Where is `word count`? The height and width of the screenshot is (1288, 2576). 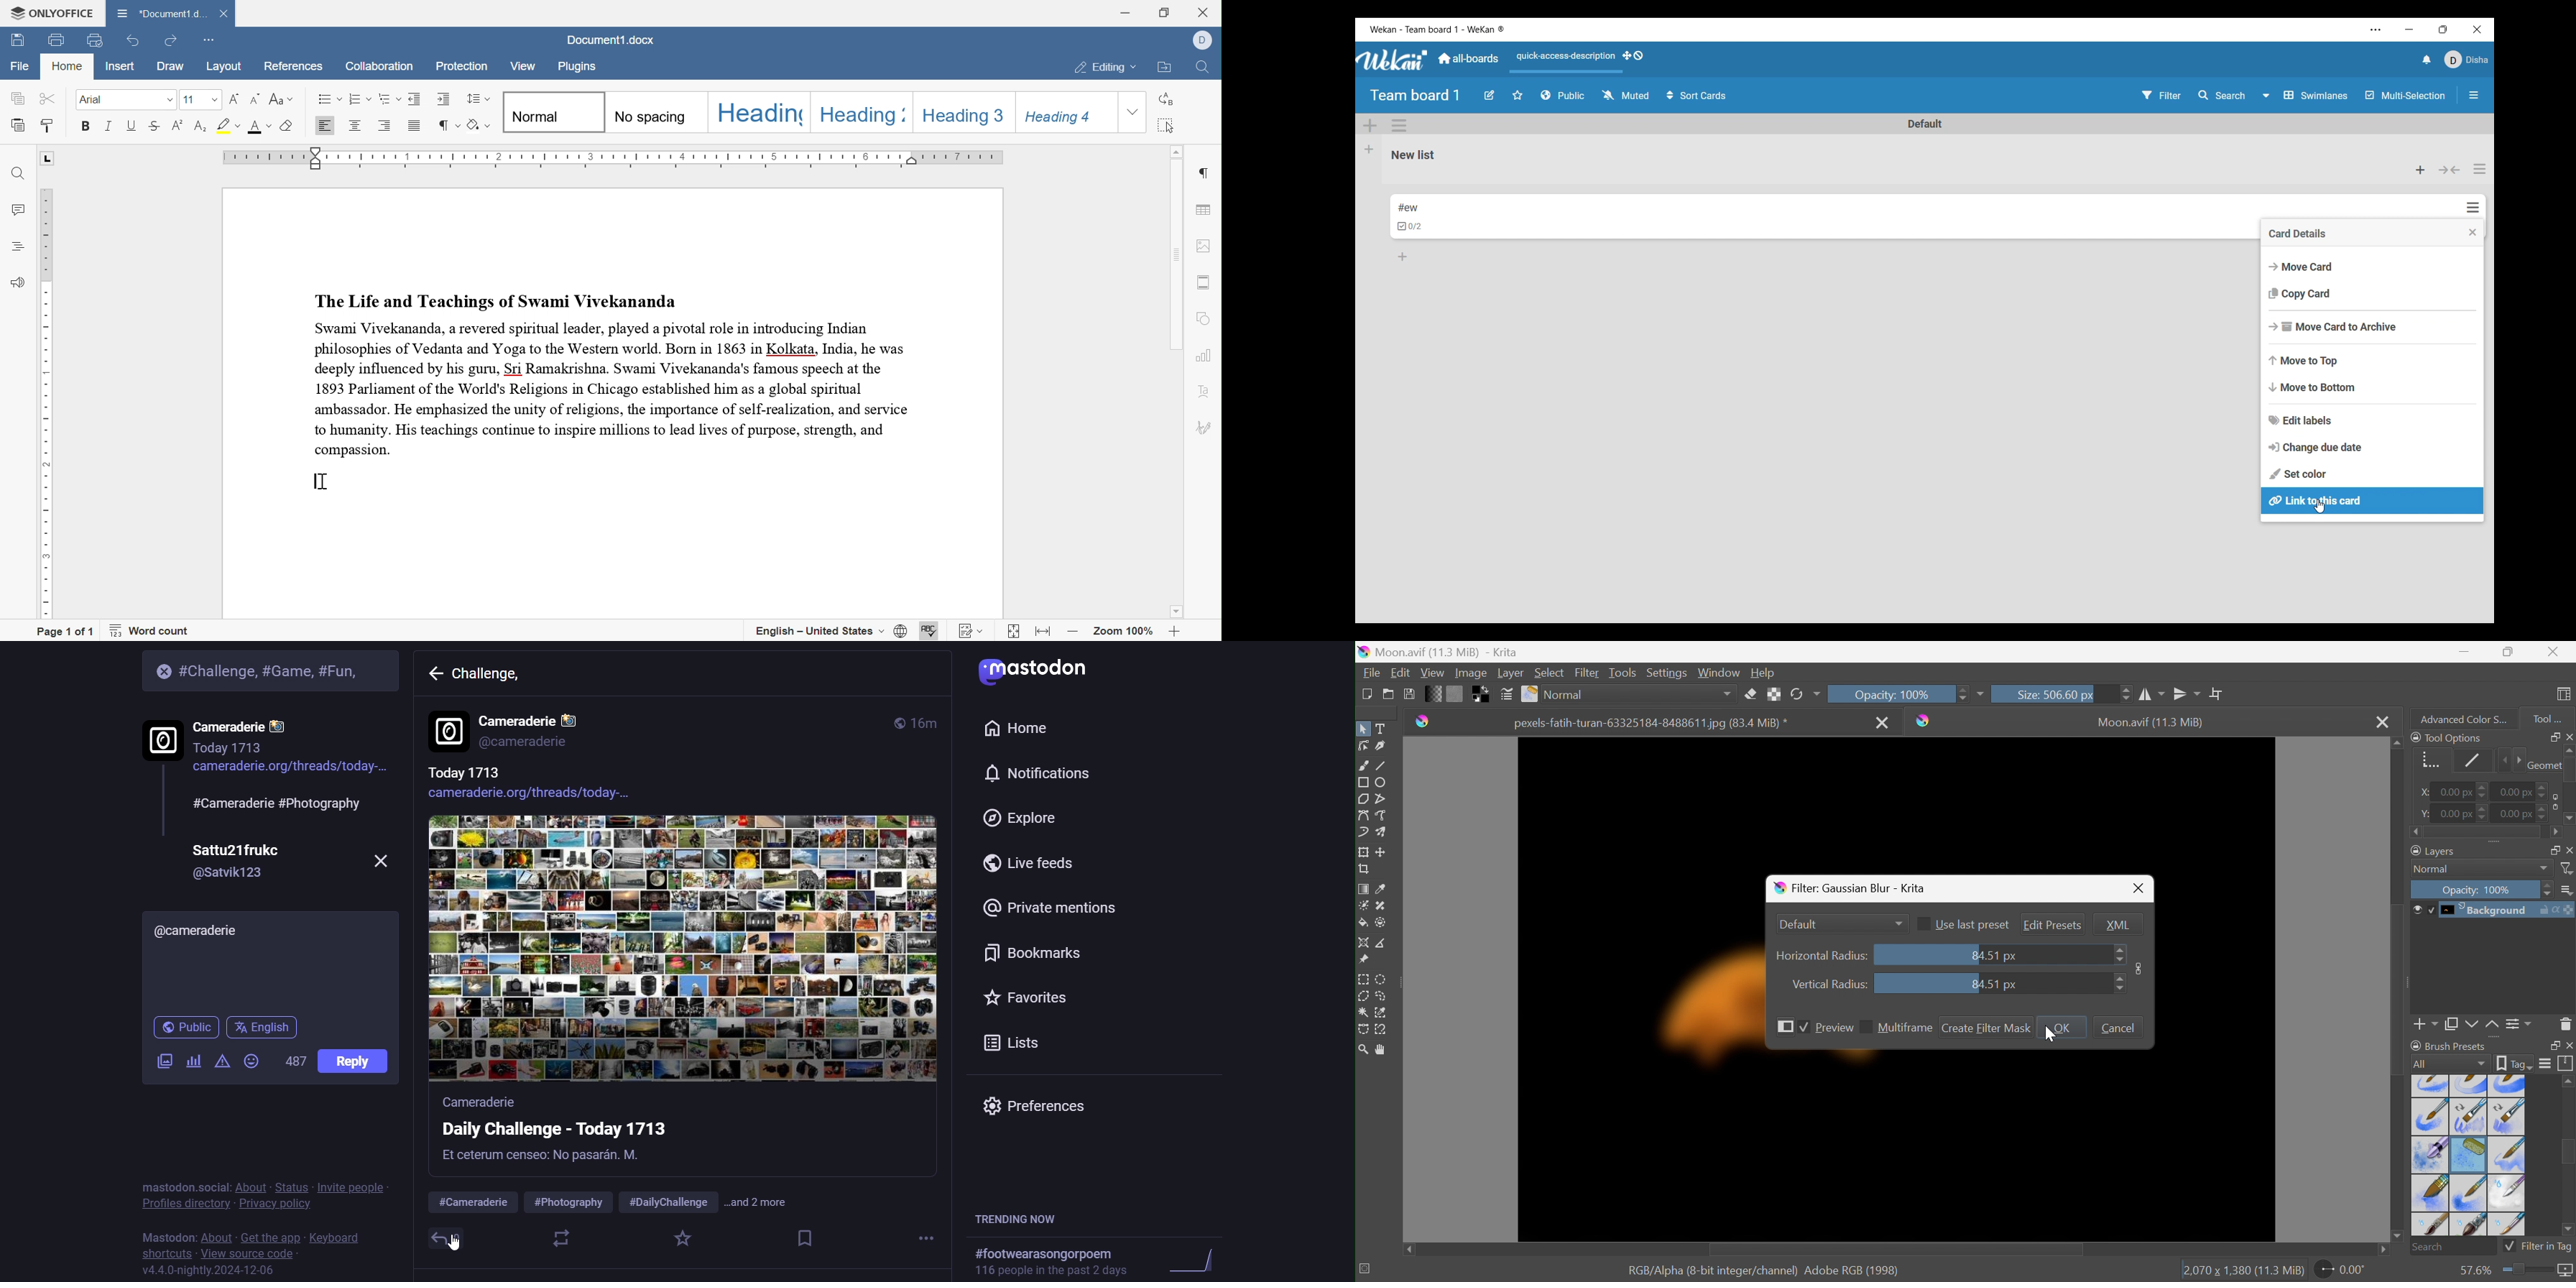 word count is located at coordinates (150, 631).